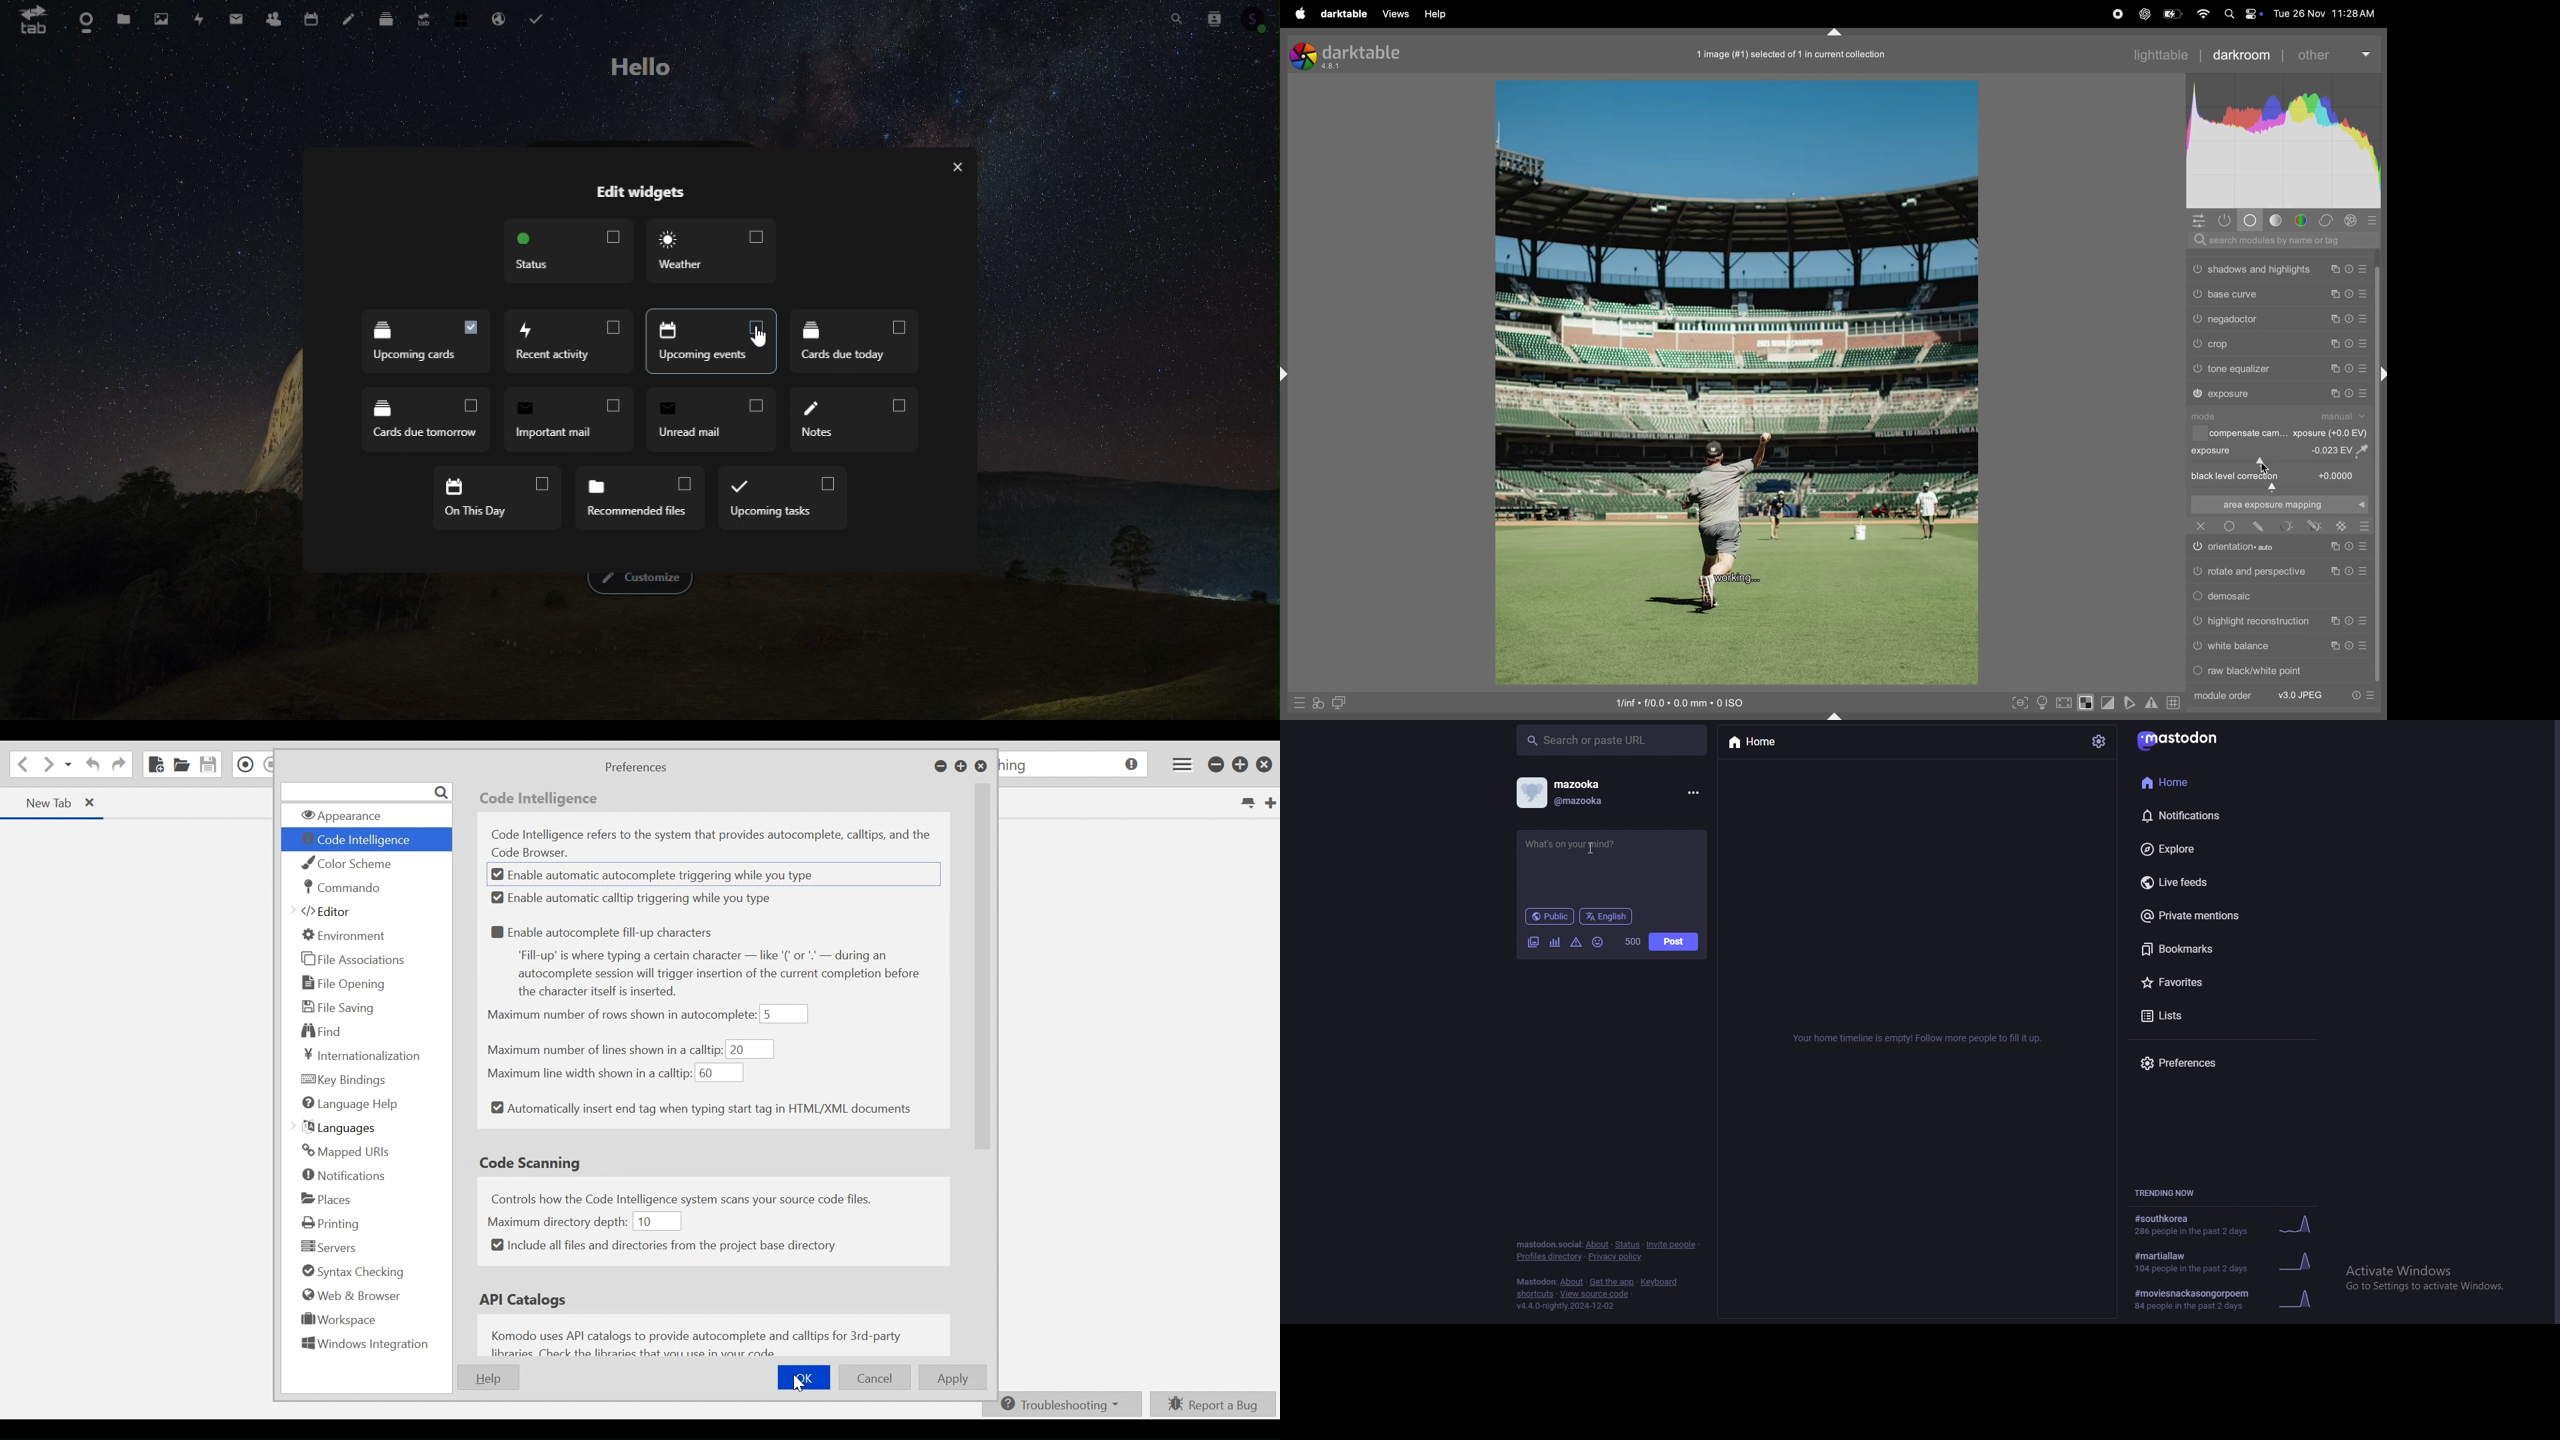 The image size is (2576, 1456). What do you see at coordinates (2198, 394) in the screenshot?
I see `Switch on or off` at bounding box center [2198, 394].